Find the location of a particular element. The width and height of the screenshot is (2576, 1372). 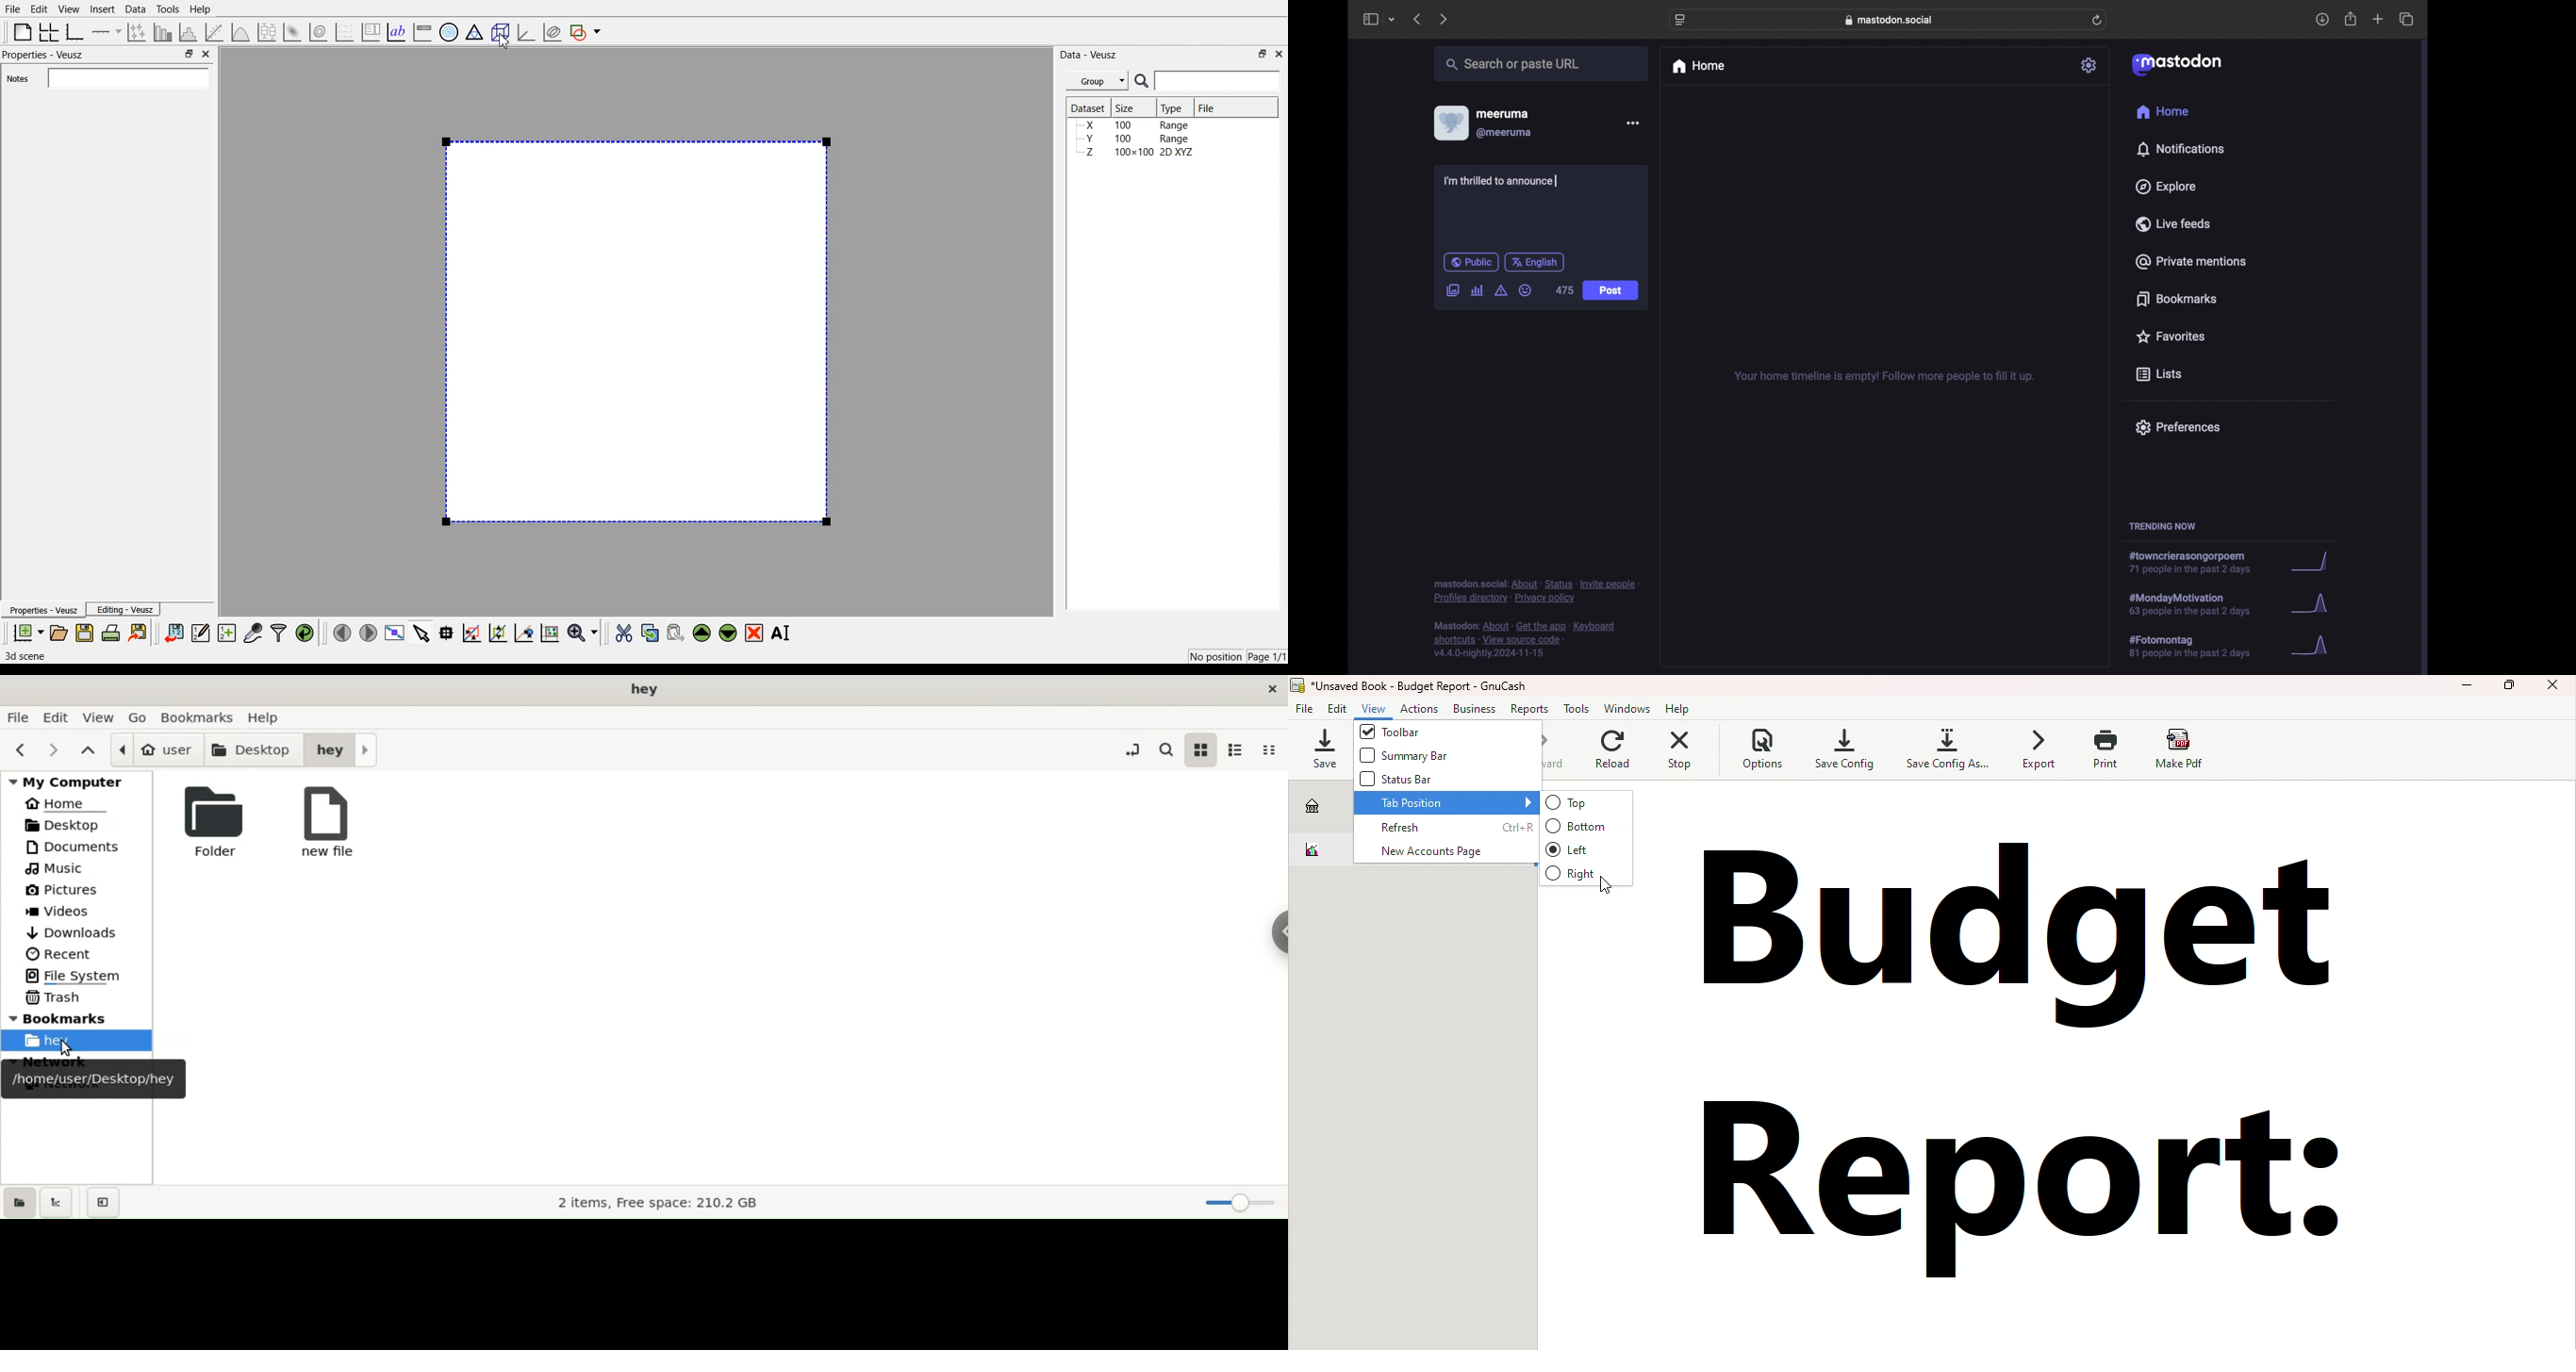

Stop is located at coordinates (1693, 756).